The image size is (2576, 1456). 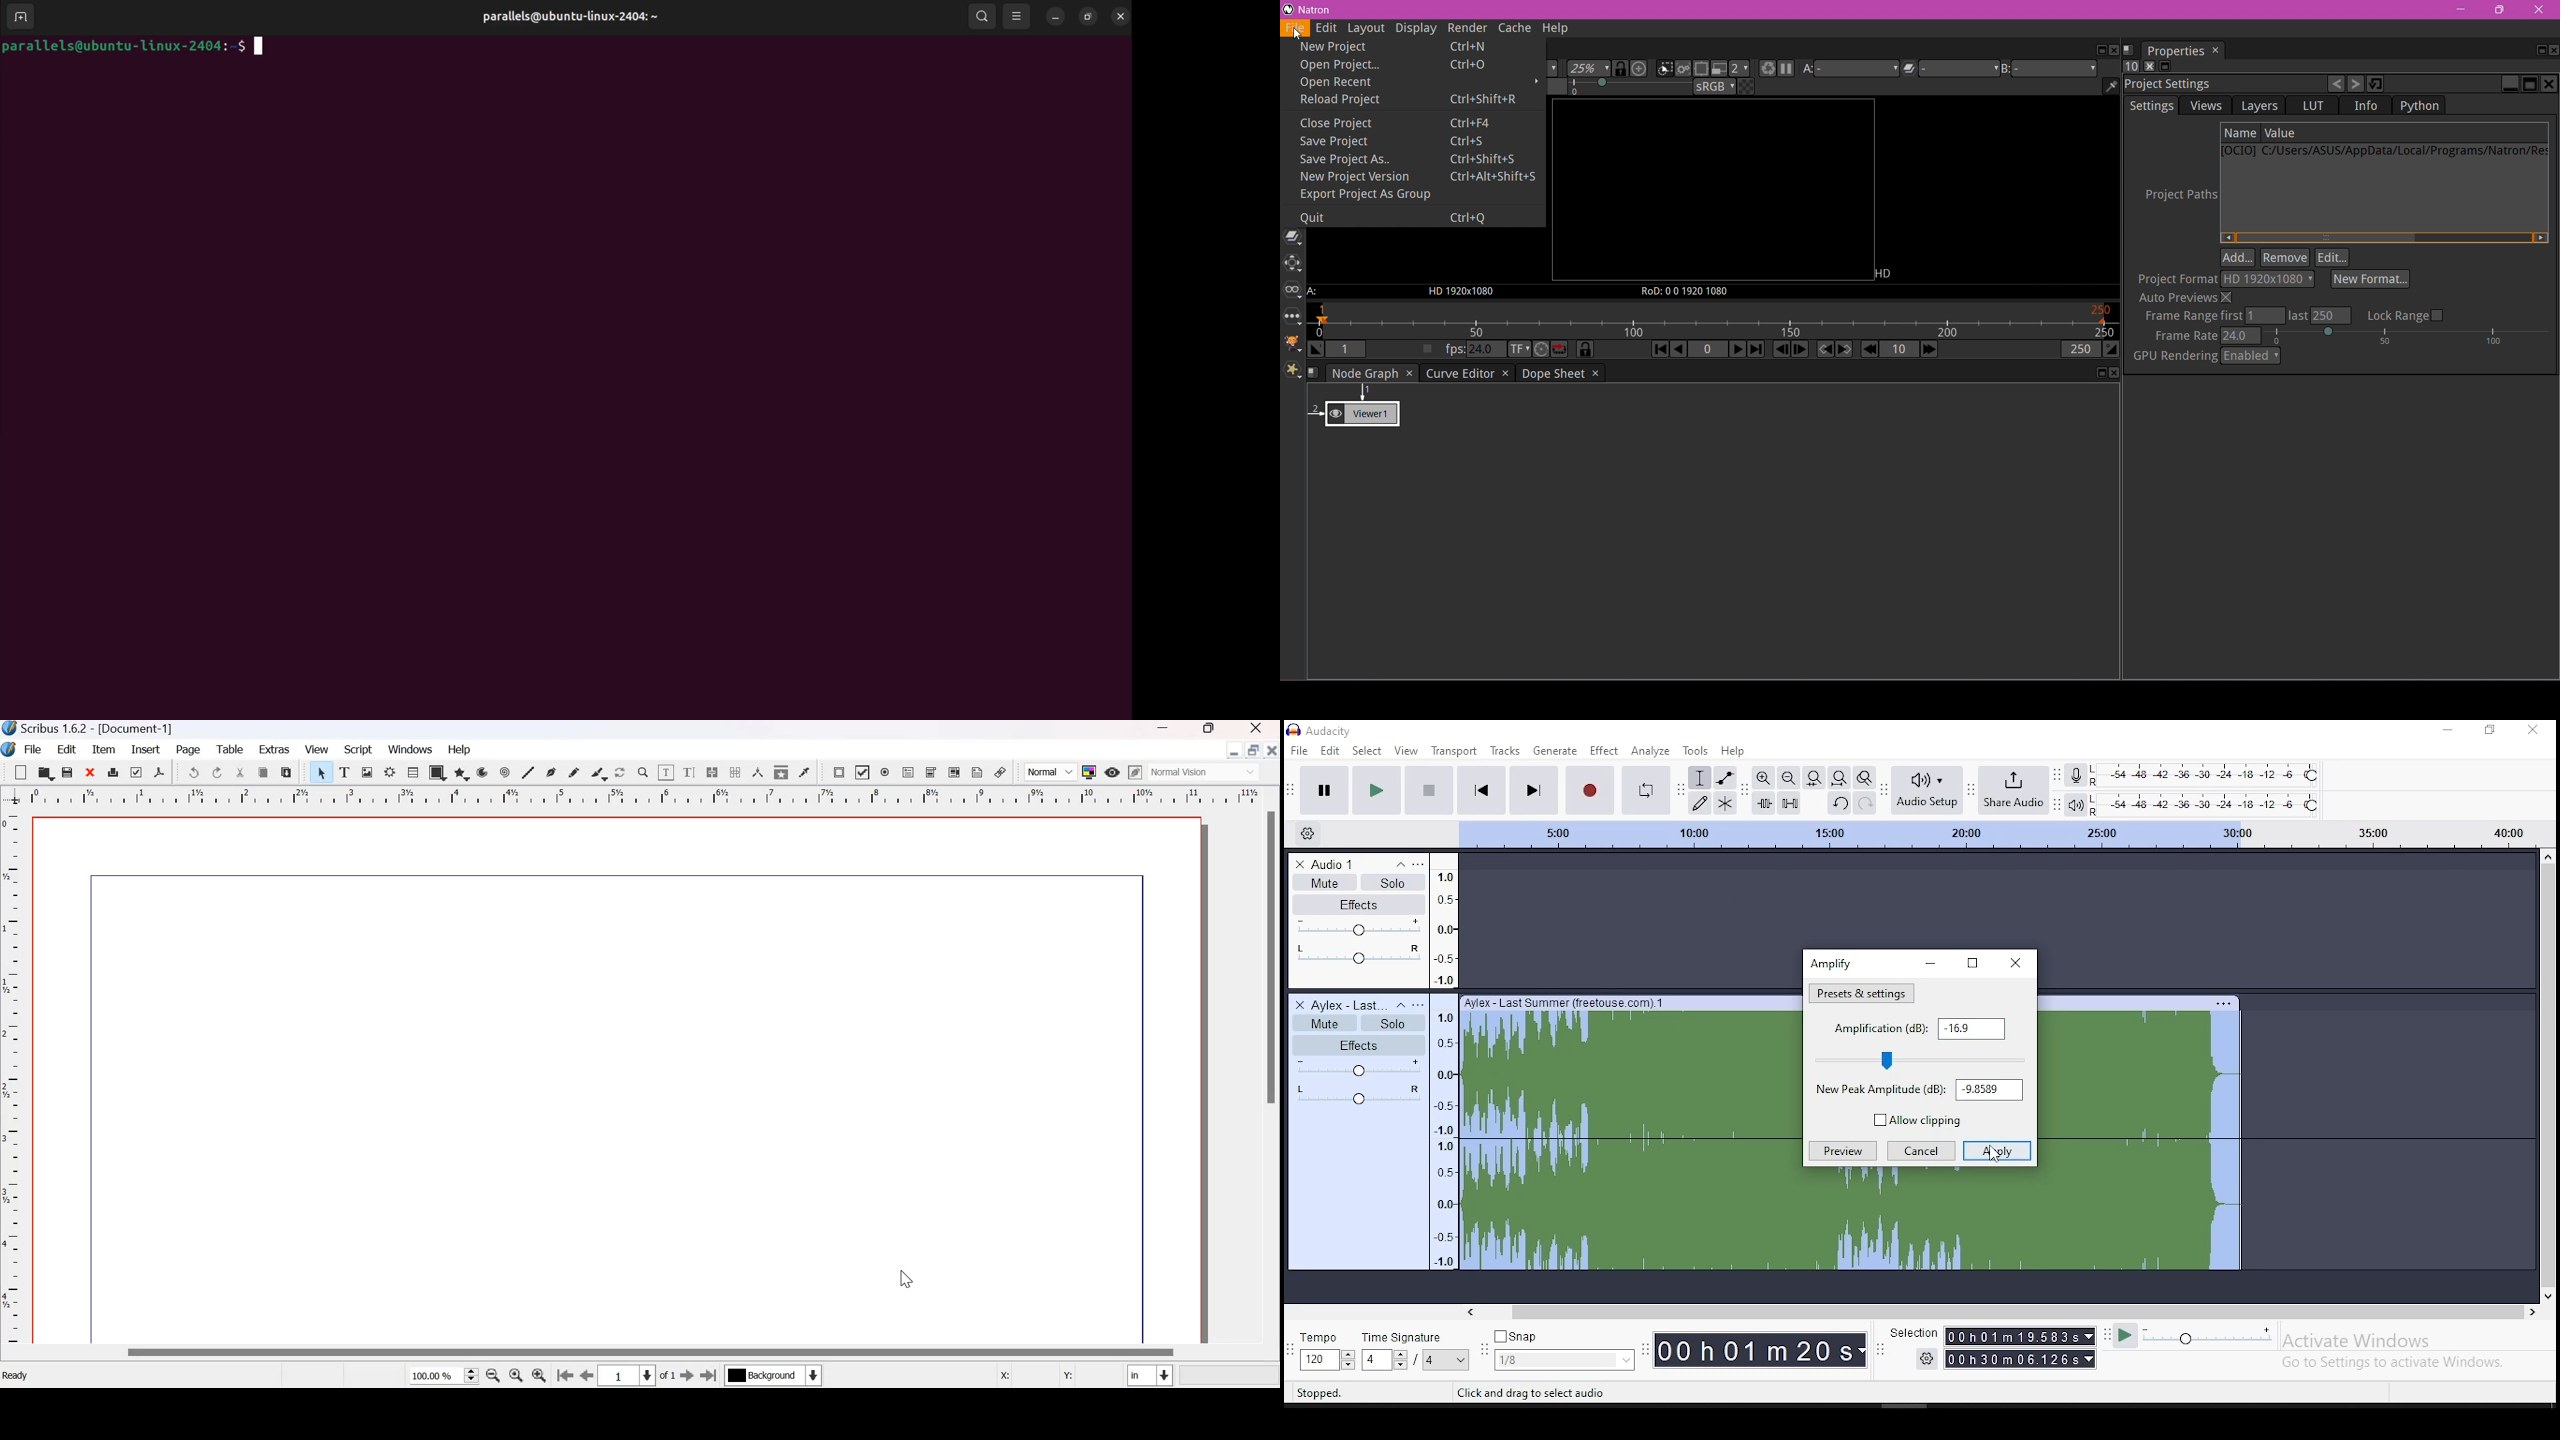 I want to click on scroll bar, so click(x=2546, y=1073).